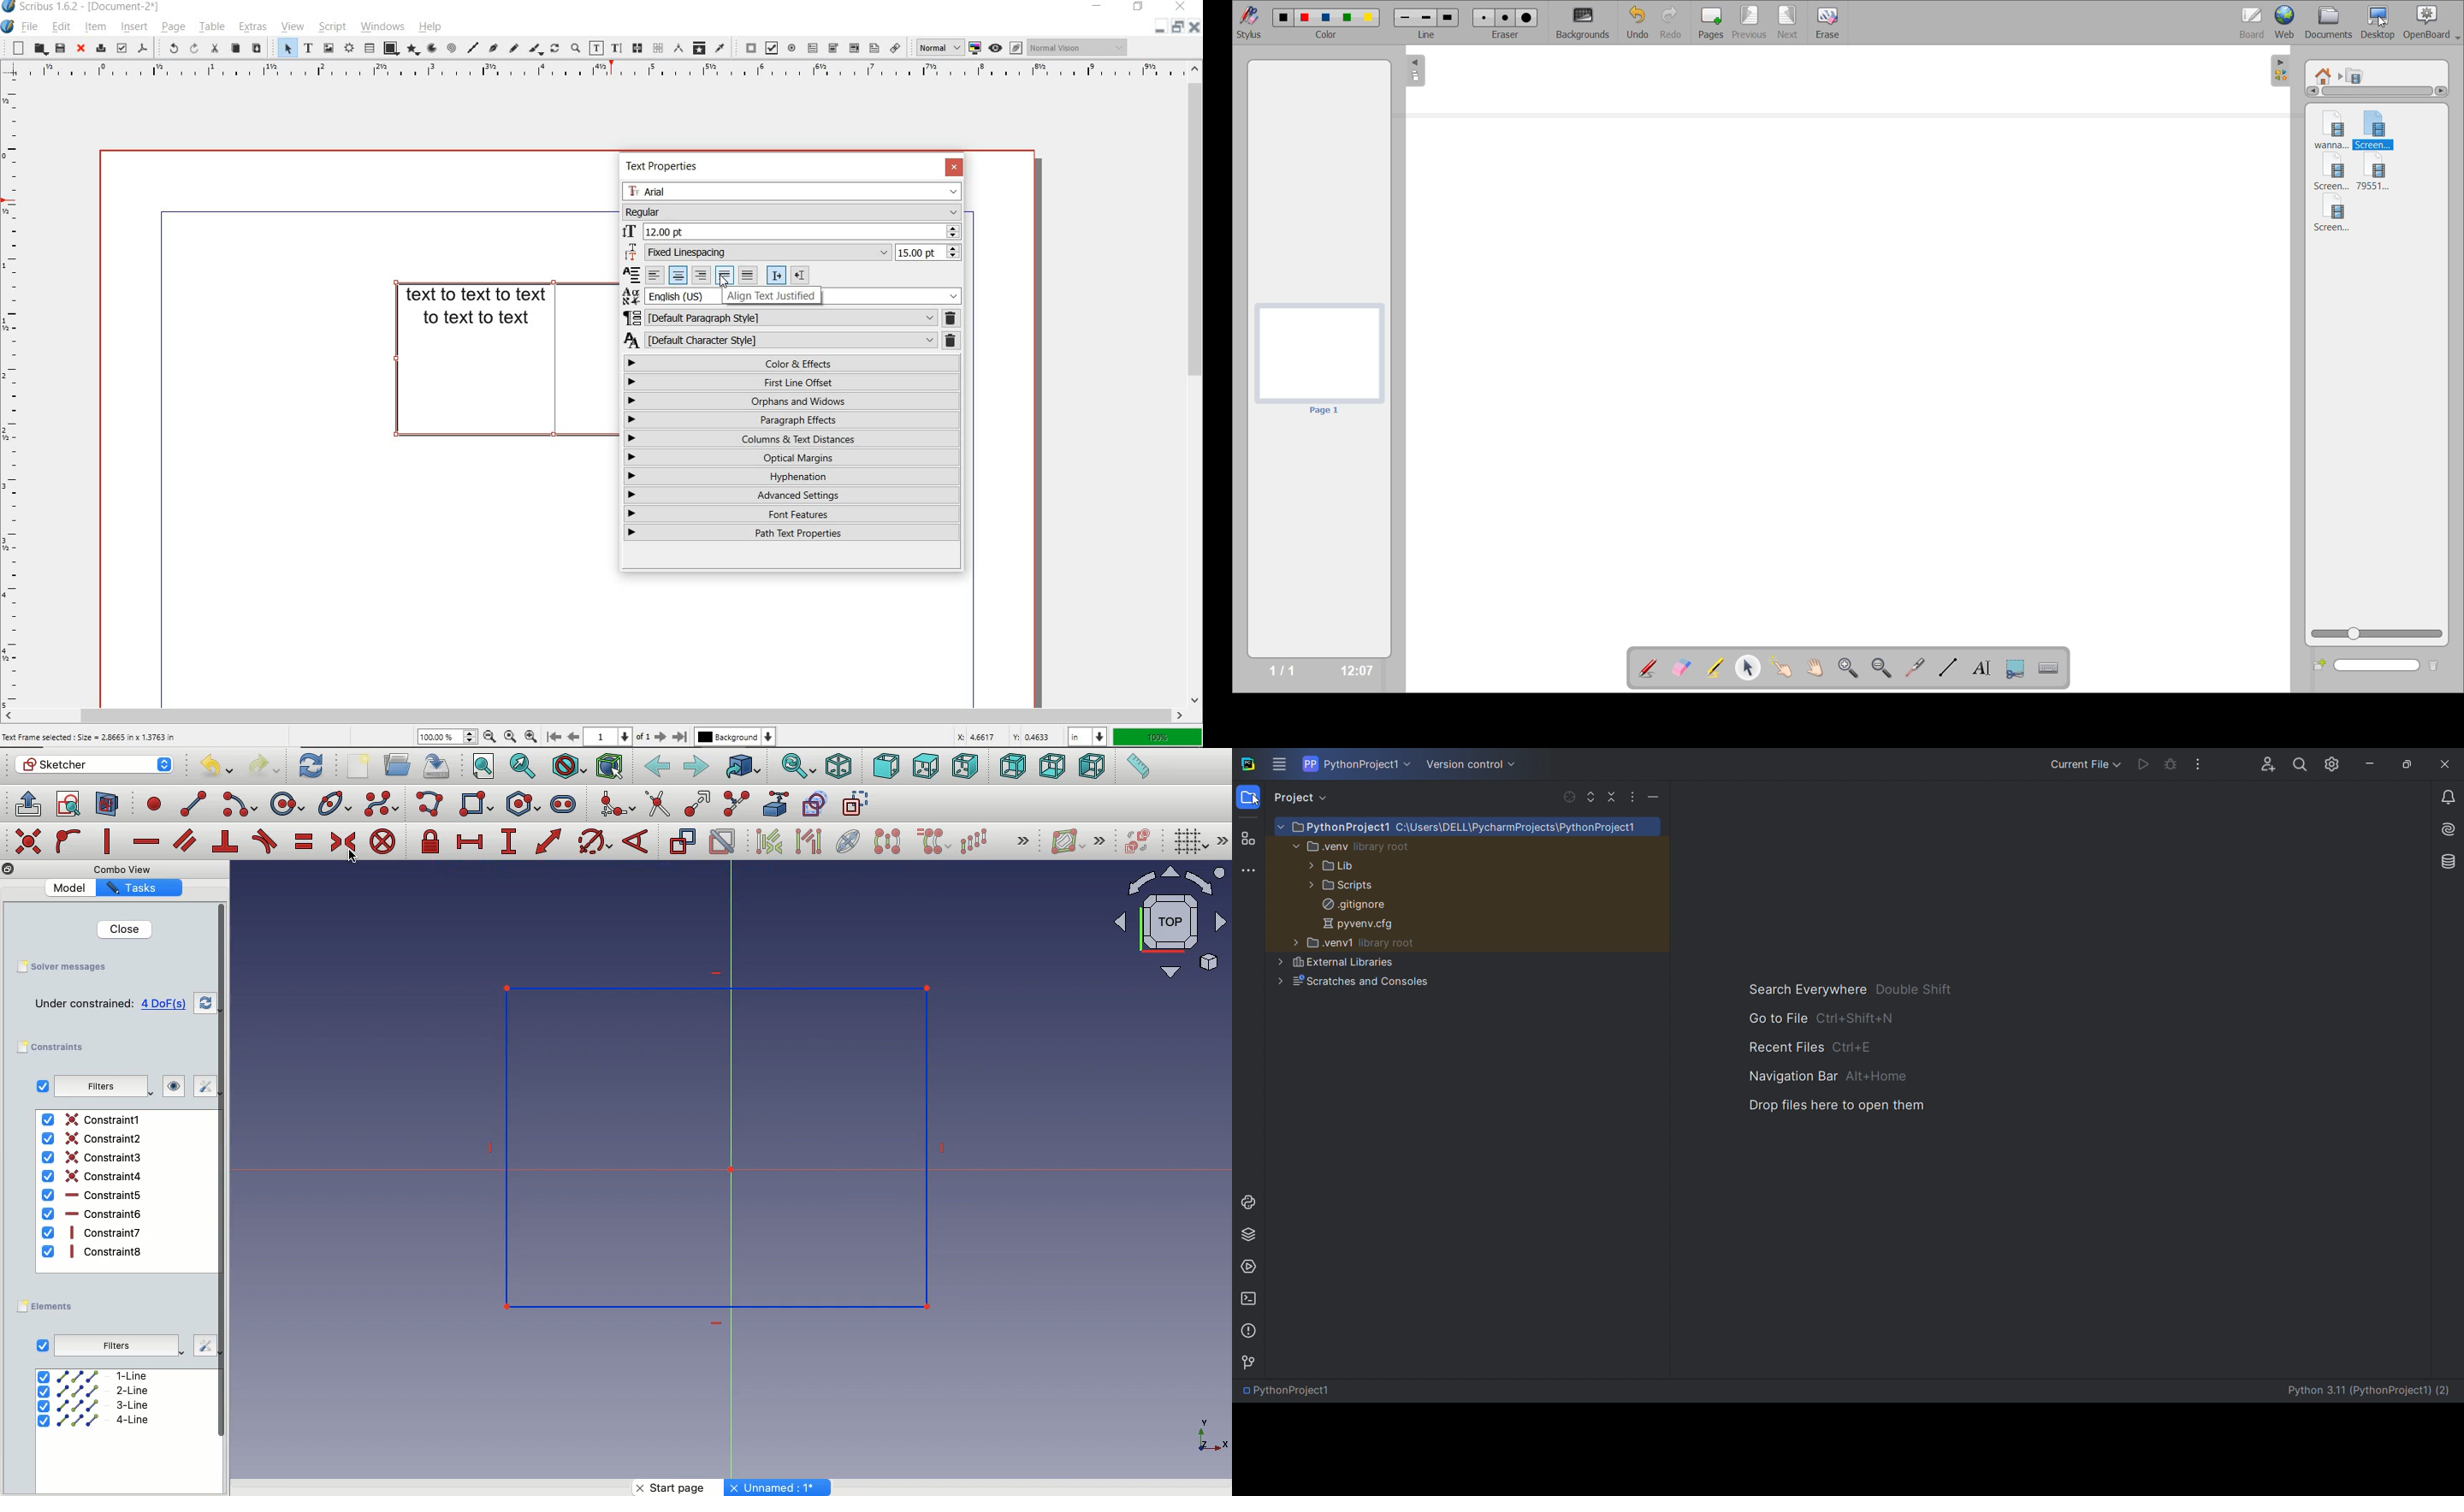  Describe the element at coordinates (236, 49) in the screenshot. I see `copy` at that location.